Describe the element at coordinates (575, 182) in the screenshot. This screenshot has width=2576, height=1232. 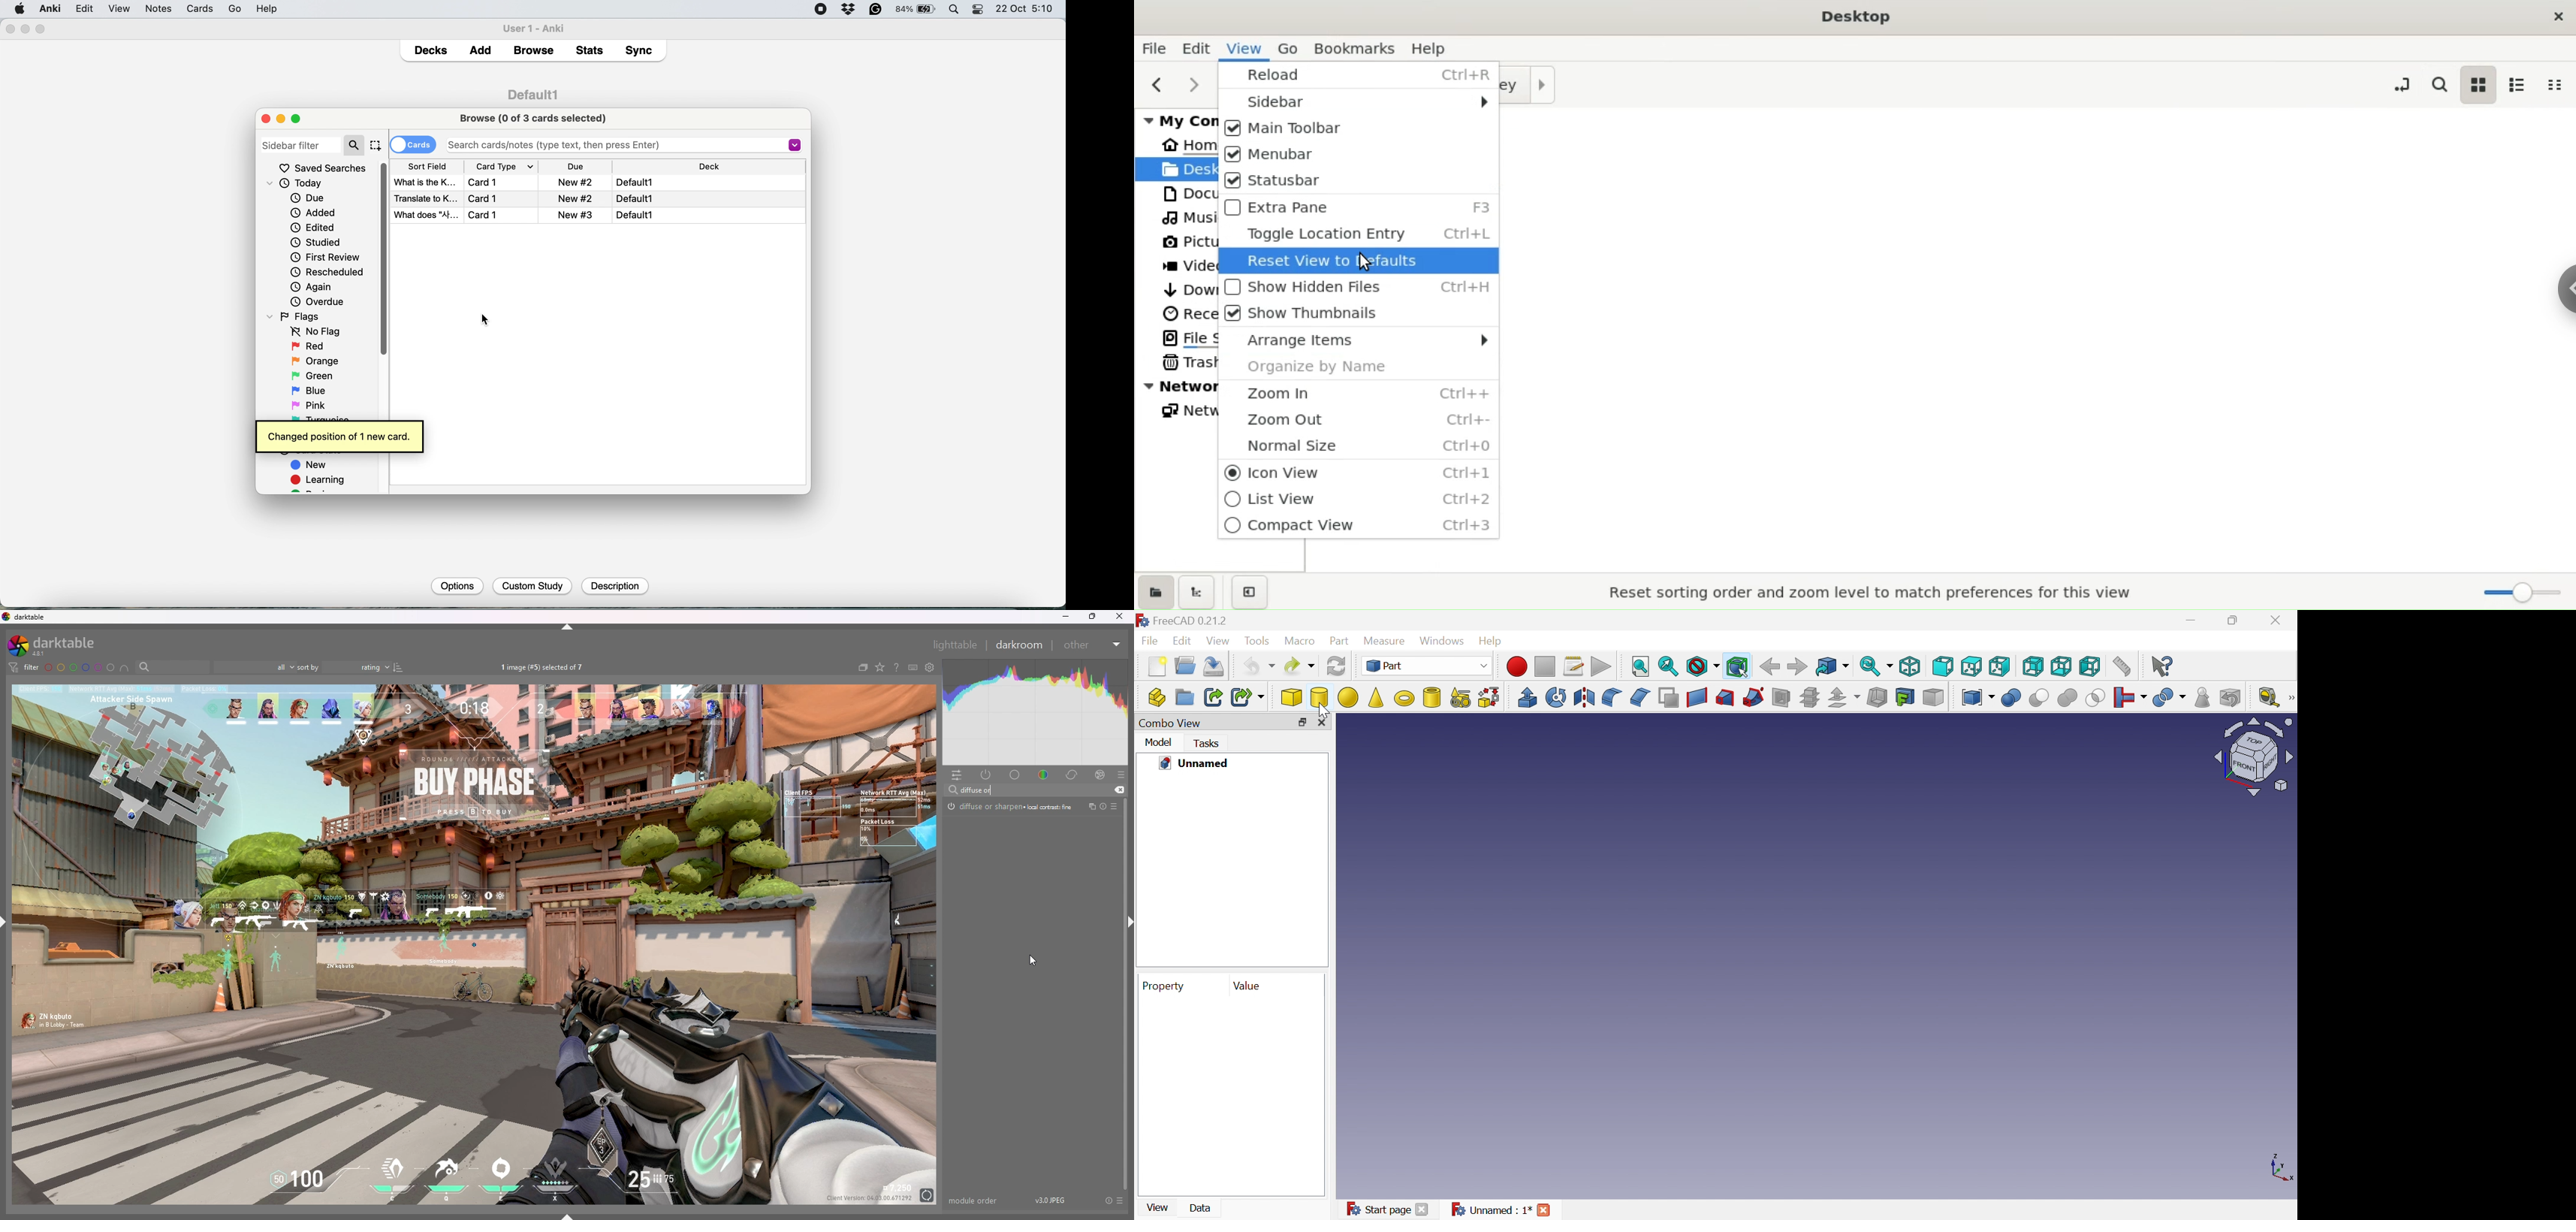
I see `New #2` at that location.